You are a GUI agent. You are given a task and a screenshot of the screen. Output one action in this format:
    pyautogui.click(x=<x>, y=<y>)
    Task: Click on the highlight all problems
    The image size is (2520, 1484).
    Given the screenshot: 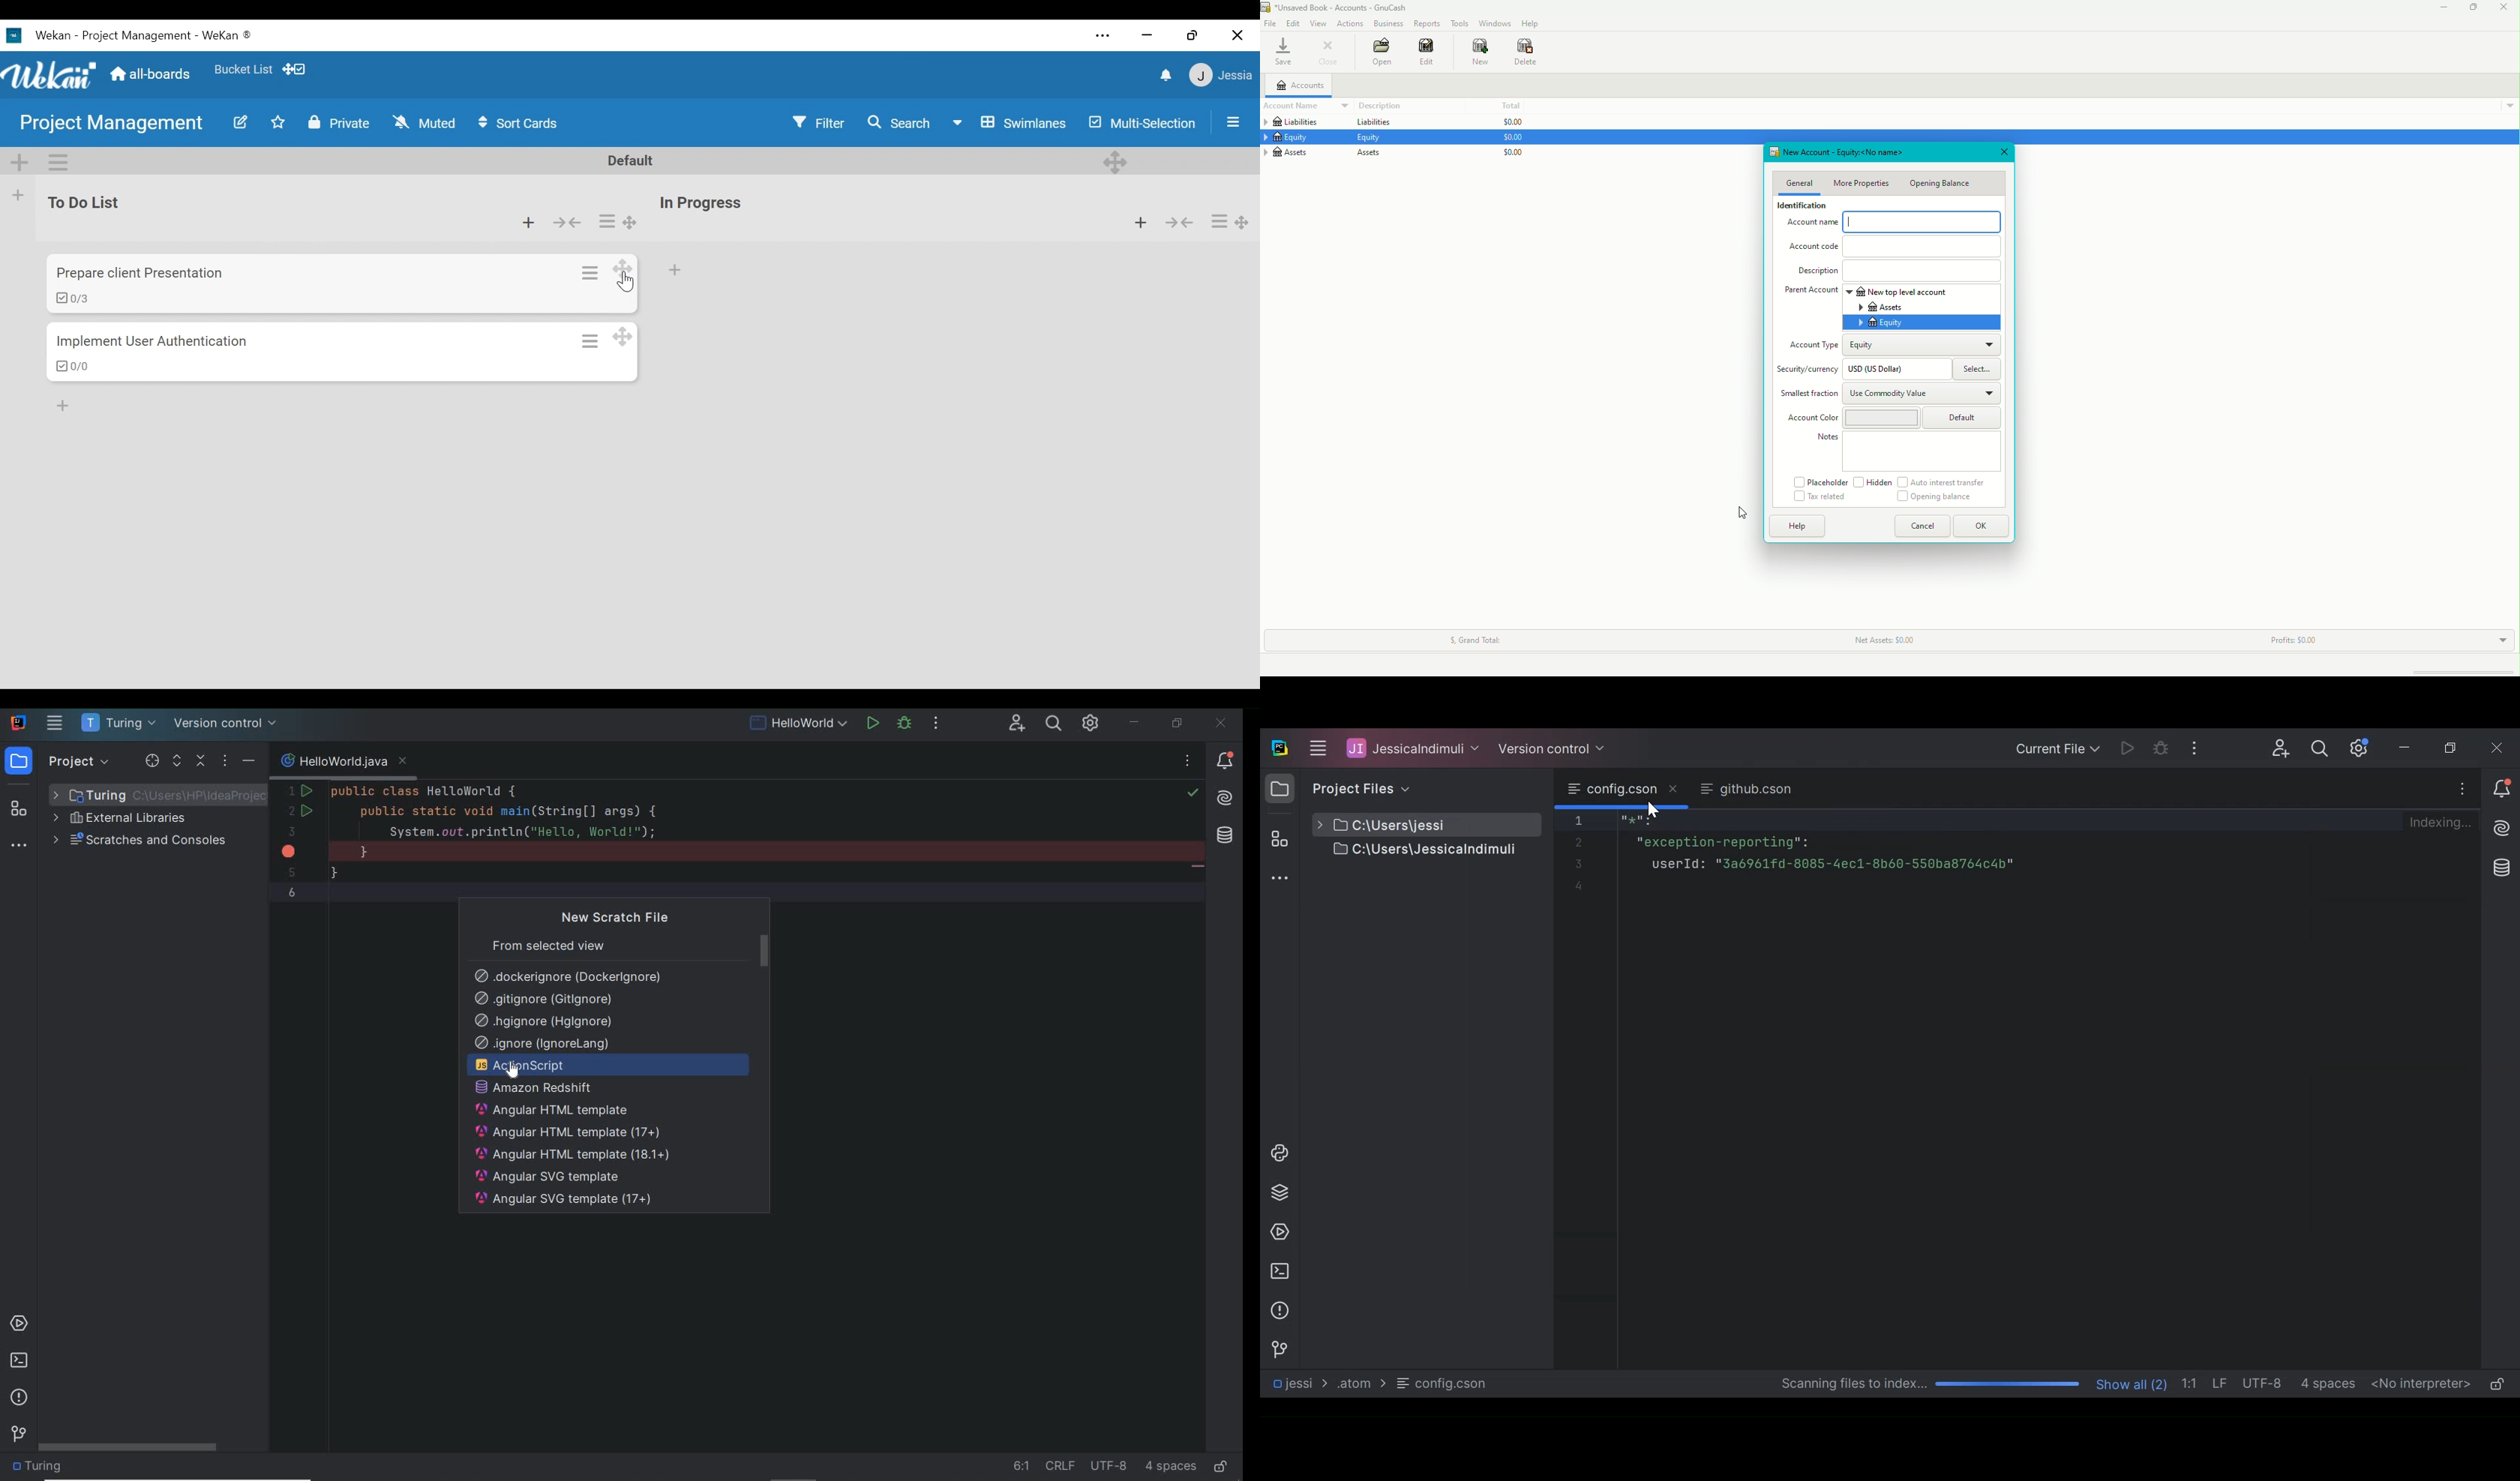 What is the action you would take?
    pyautogui.click(x=1193, y=793)
    